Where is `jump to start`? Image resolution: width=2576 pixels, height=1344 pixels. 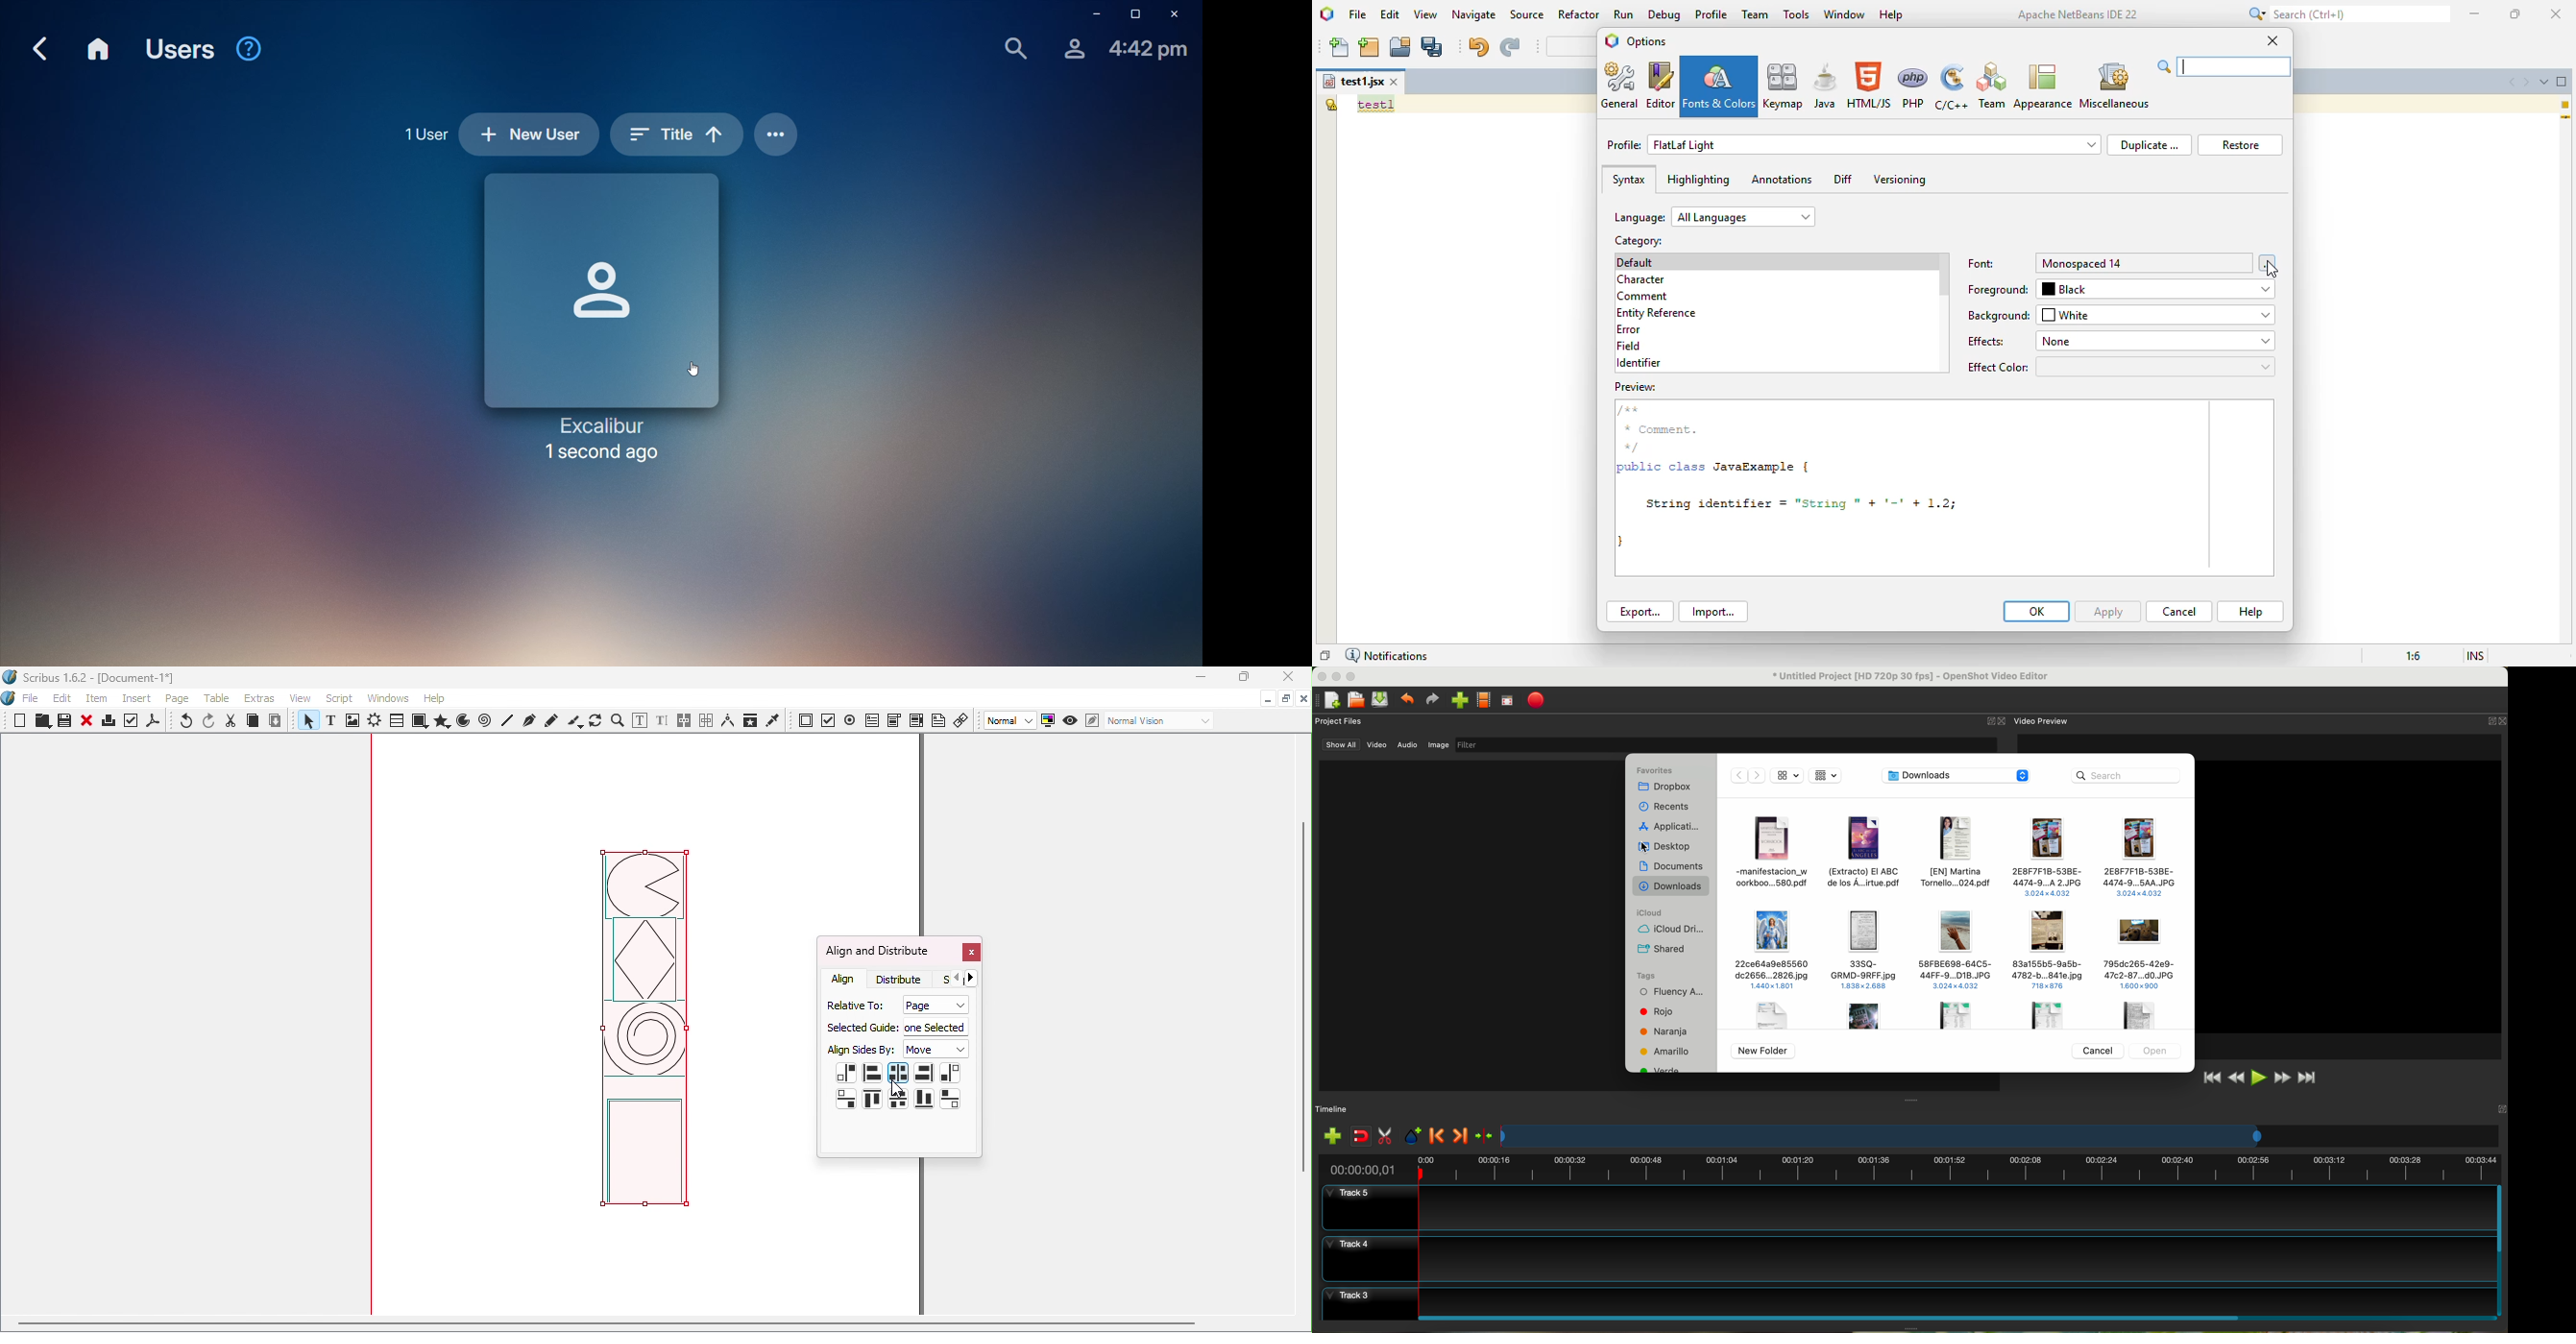 jump to start is located at coordinates (2211, 1076).